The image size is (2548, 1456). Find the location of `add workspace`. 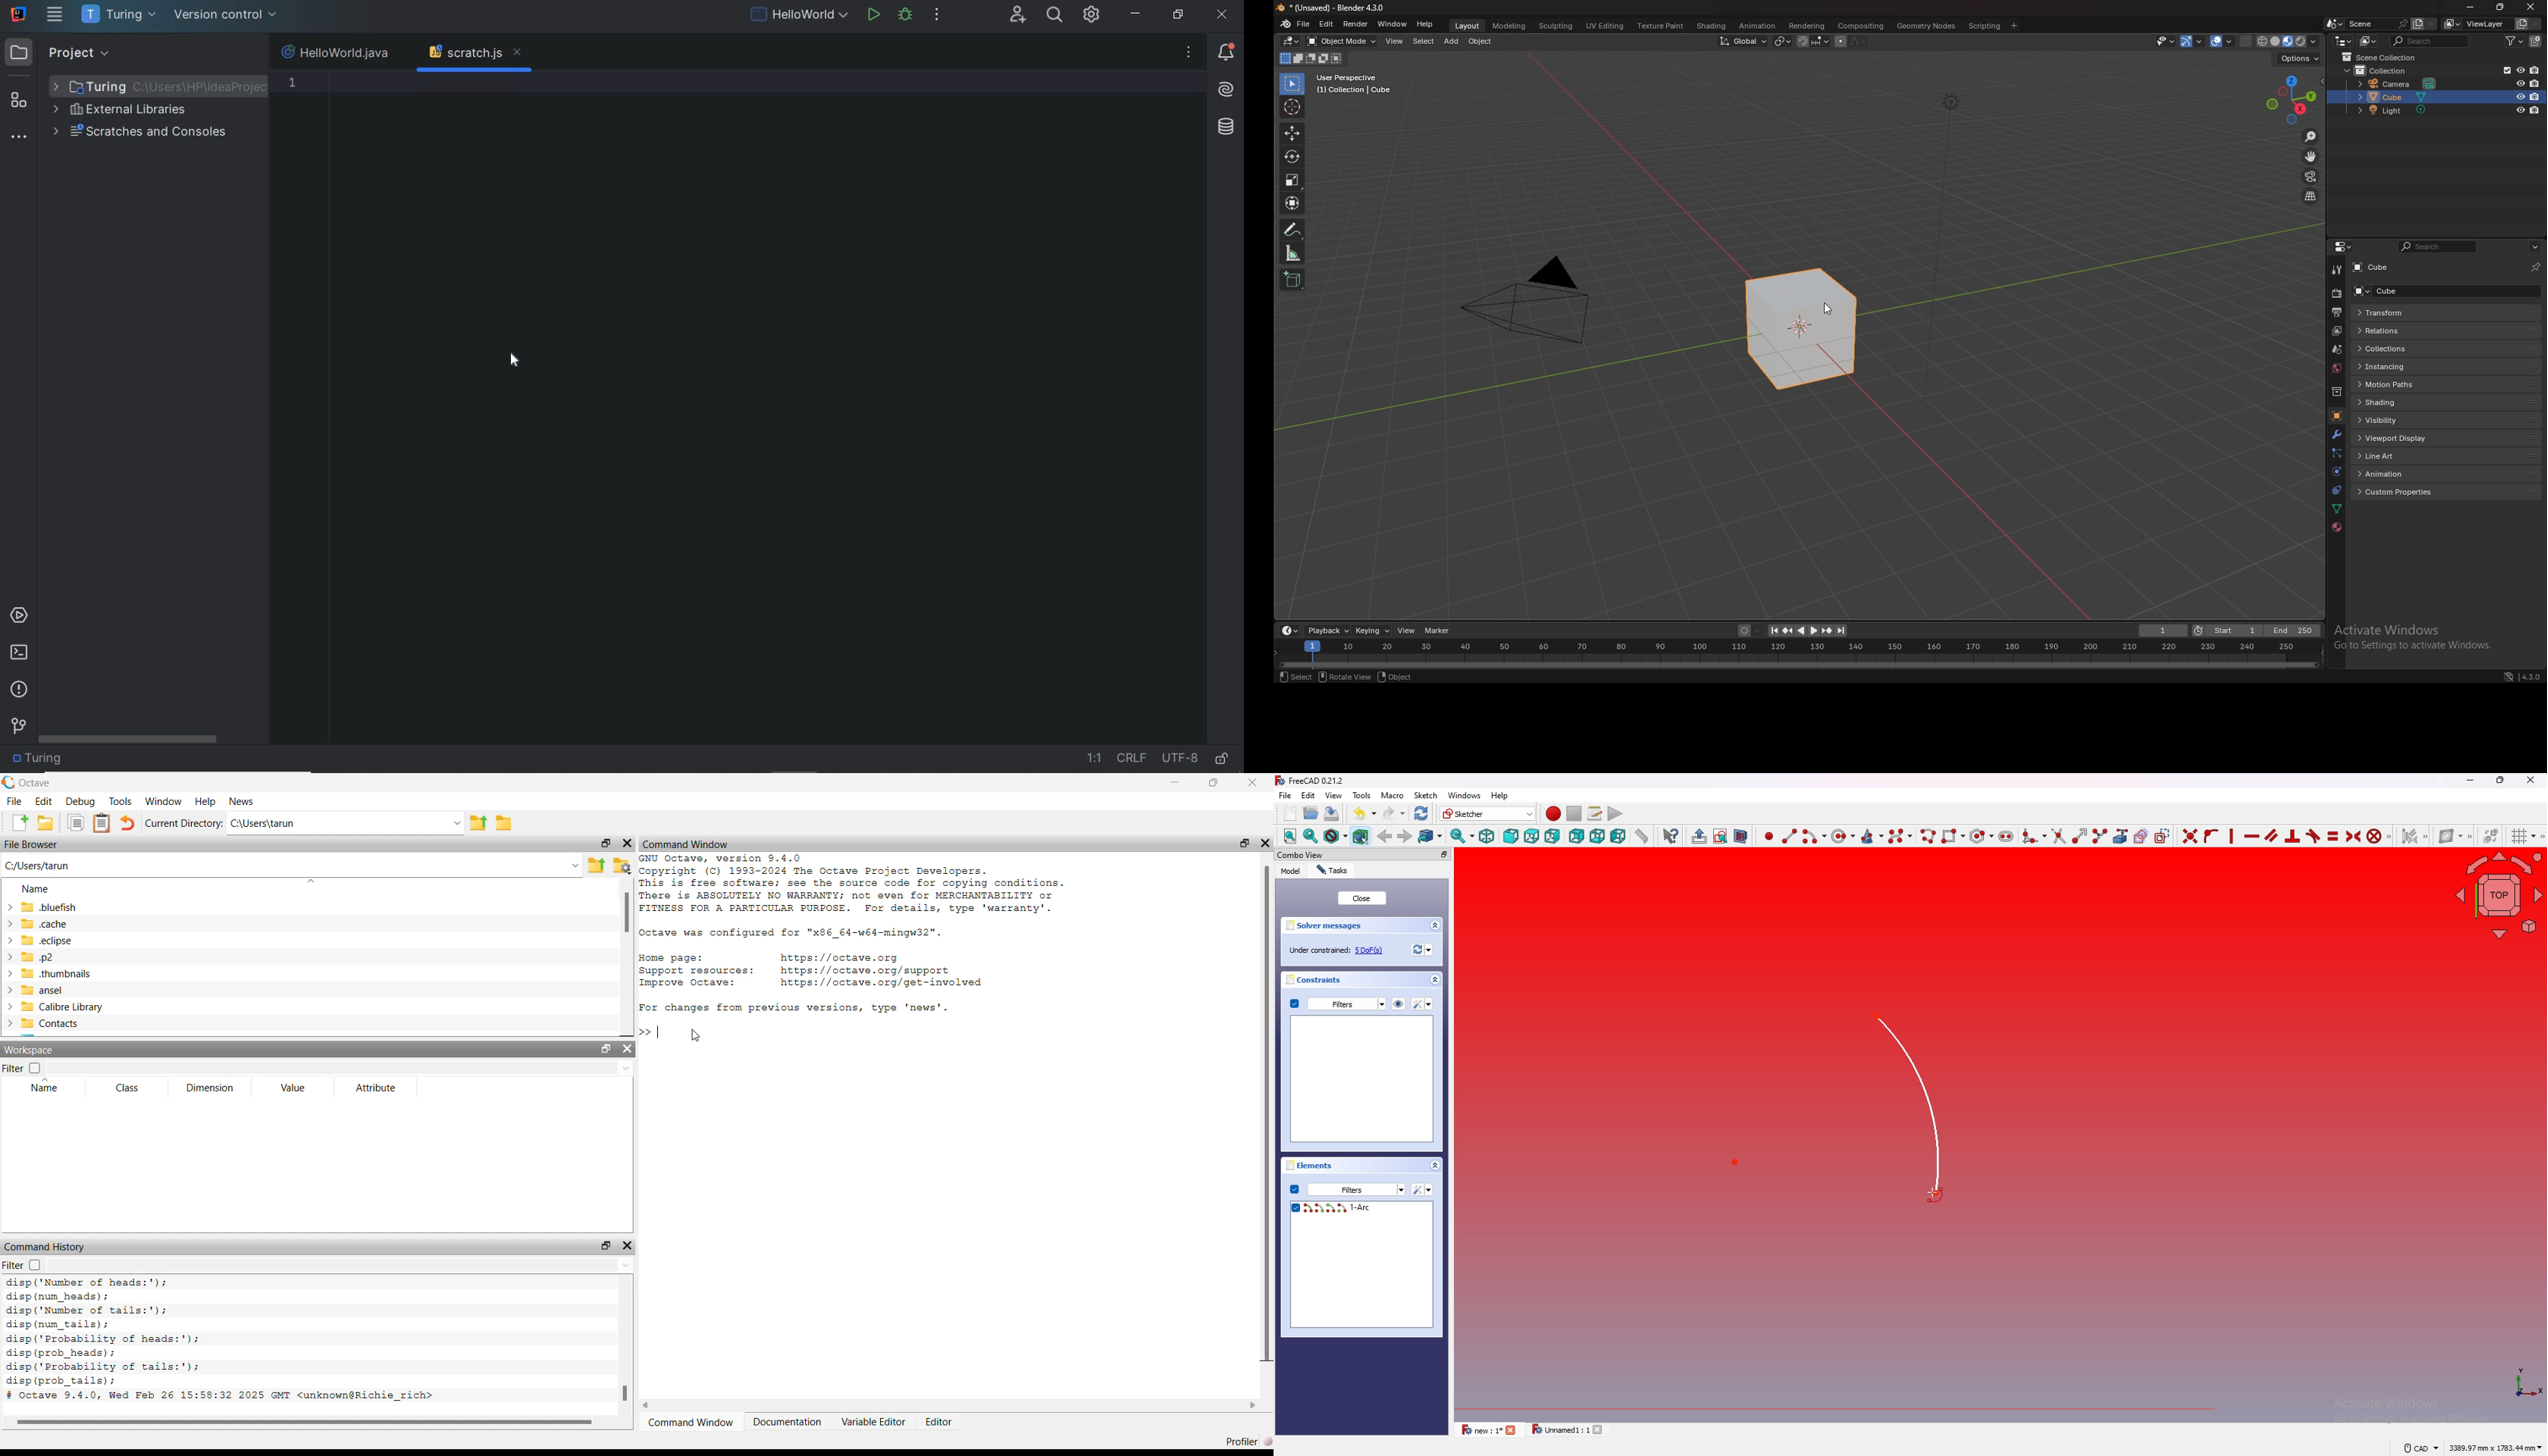

add workspace is located at coordinates (2014, 26).